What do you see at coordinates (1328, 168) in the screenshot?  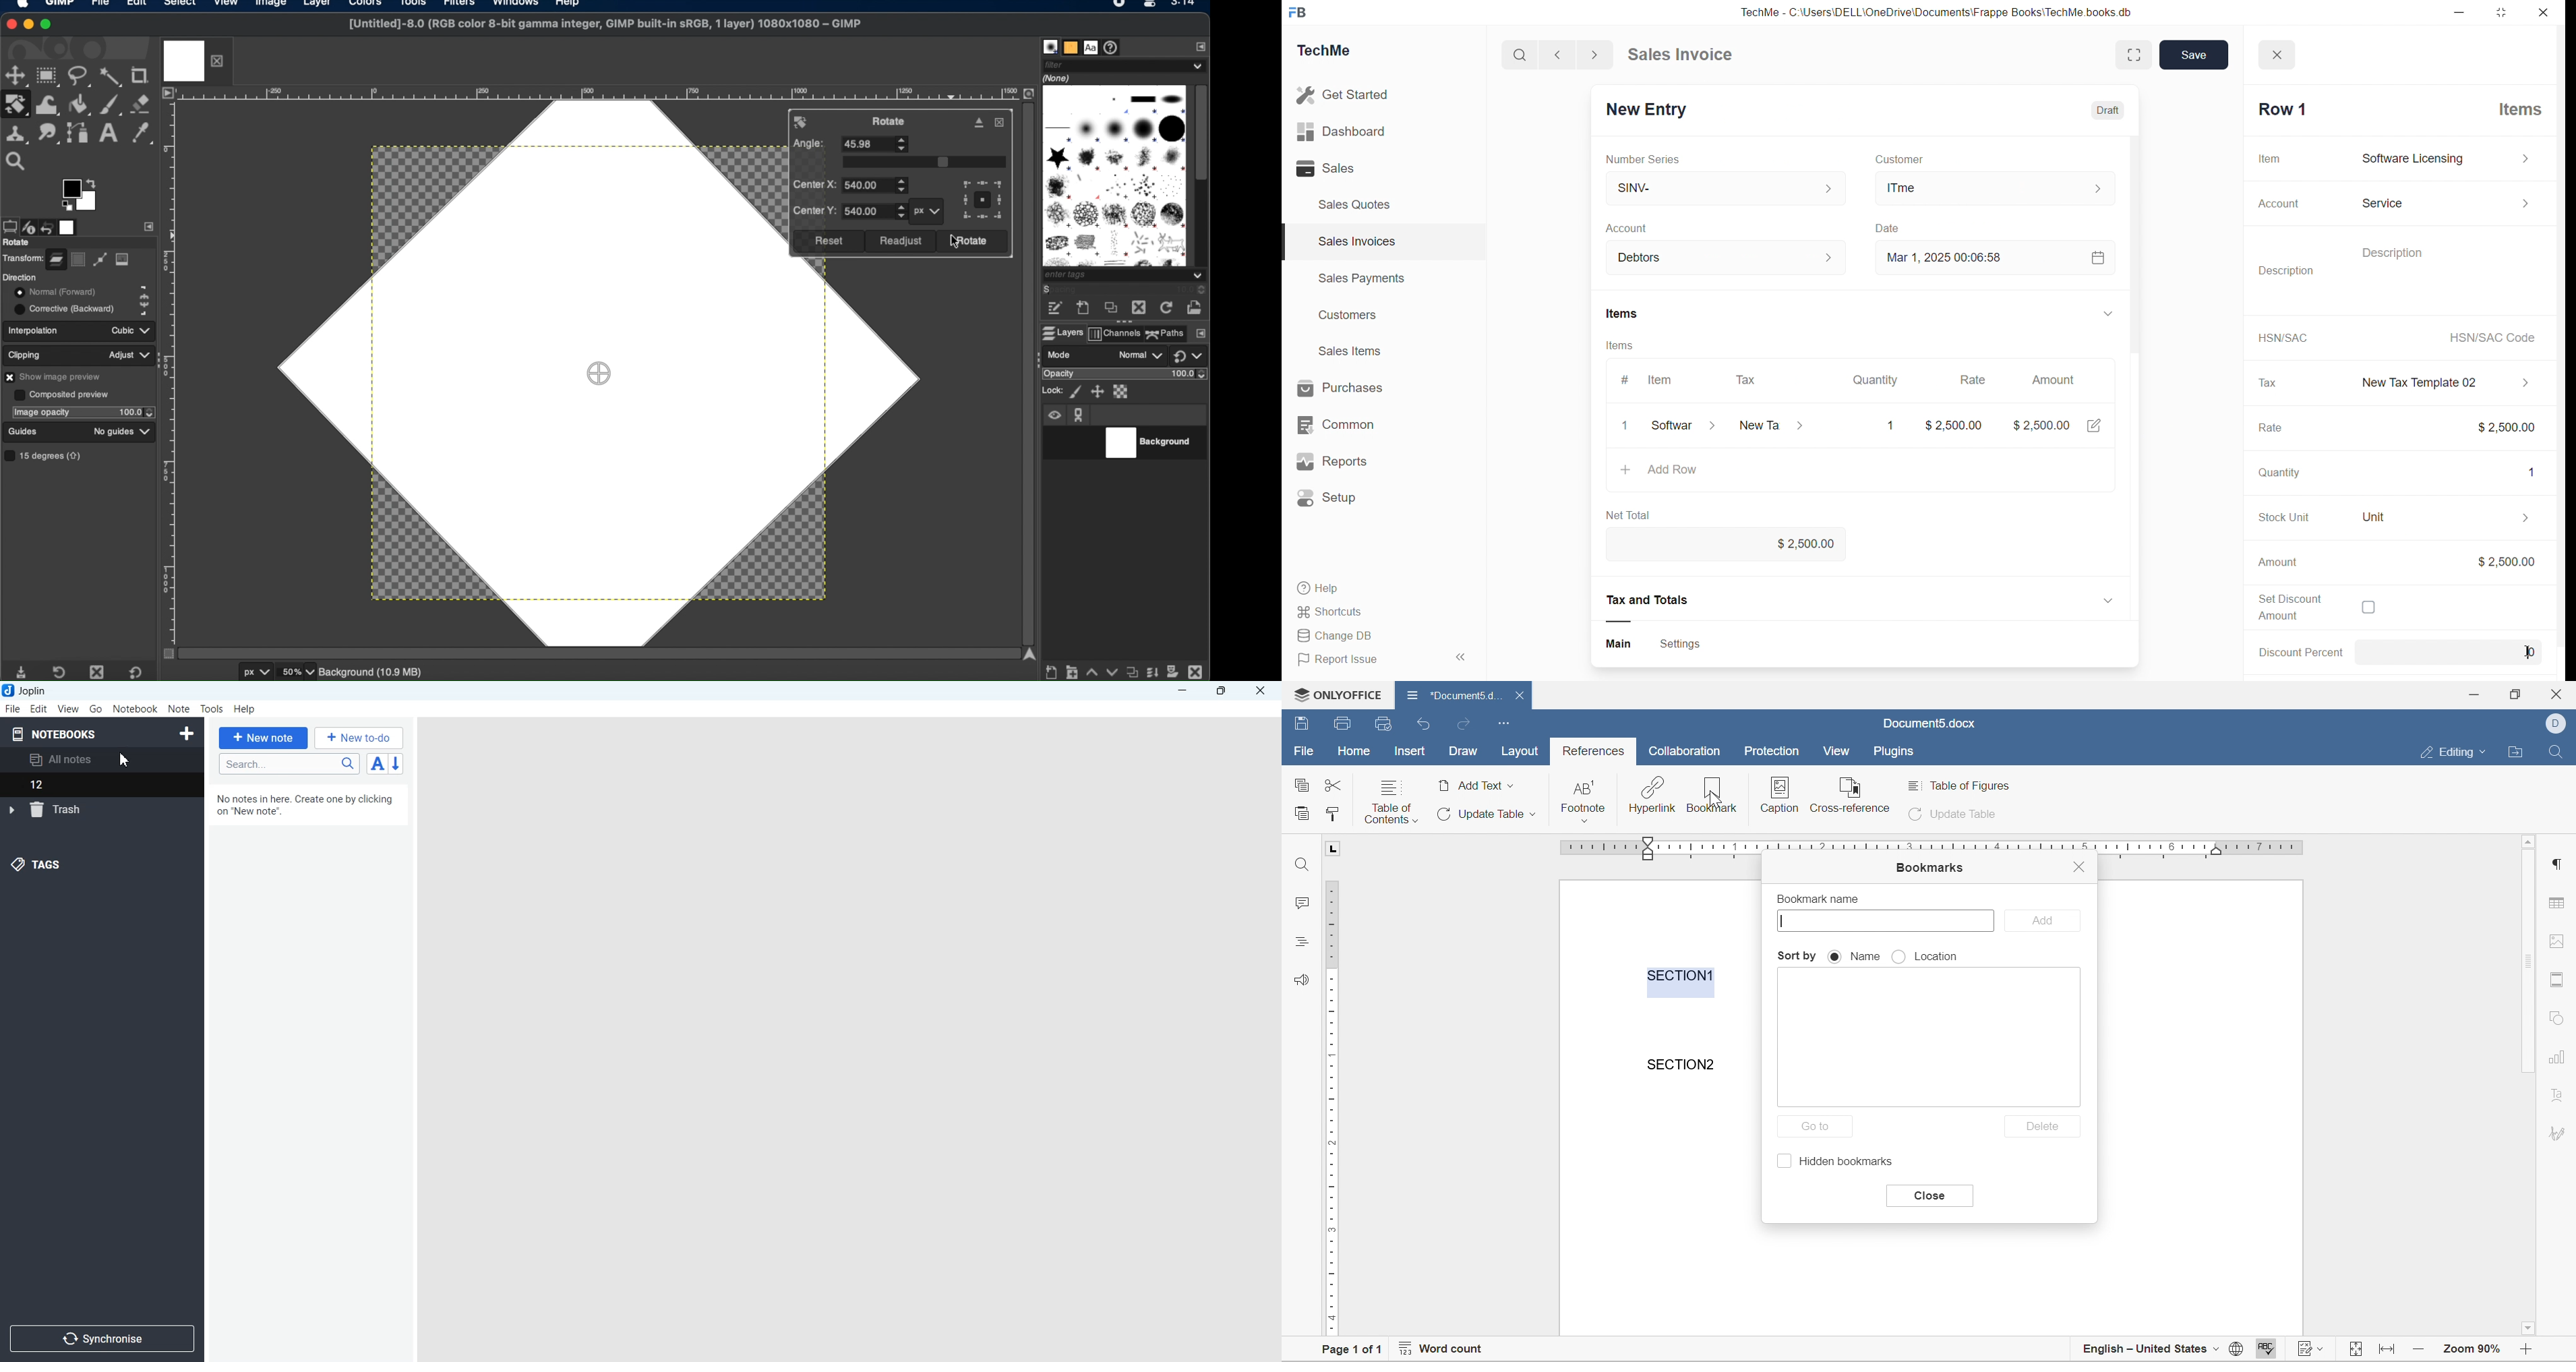 I see `8 Sales` at bounding box center [1328, 168].